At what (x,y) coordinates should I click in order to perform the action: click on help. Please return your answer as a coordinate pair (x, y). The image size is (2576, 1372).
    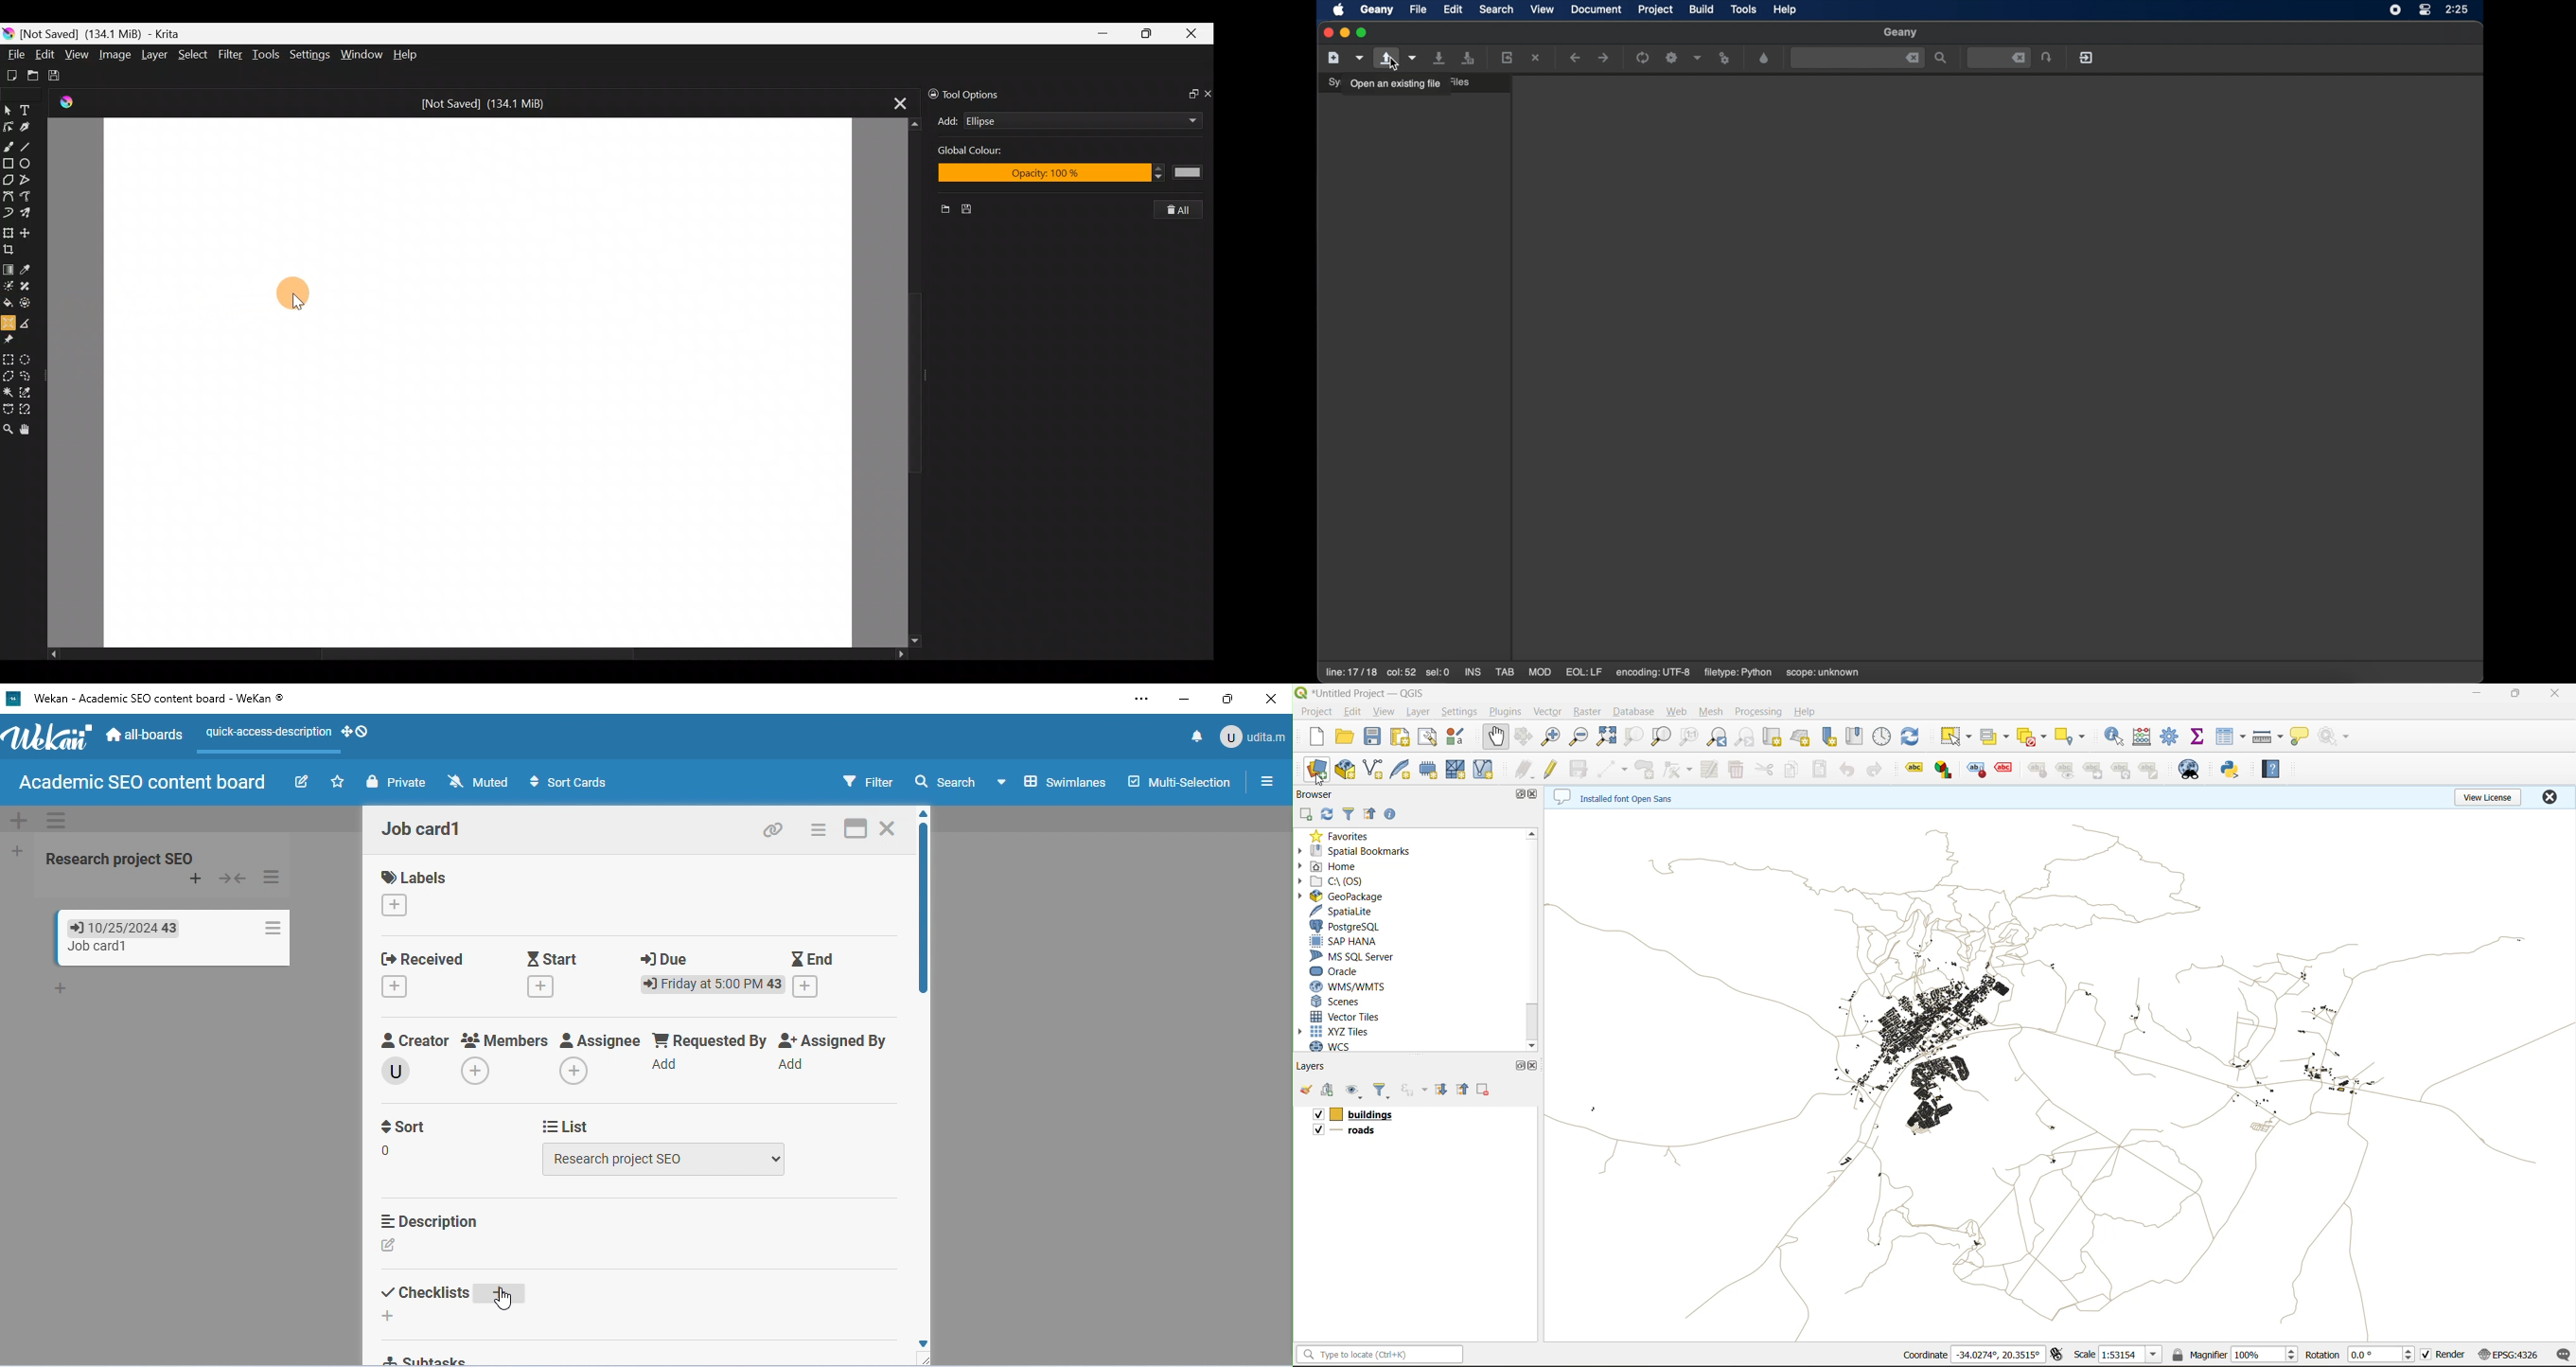
    Looking at the image, I should click on (2274, 768).